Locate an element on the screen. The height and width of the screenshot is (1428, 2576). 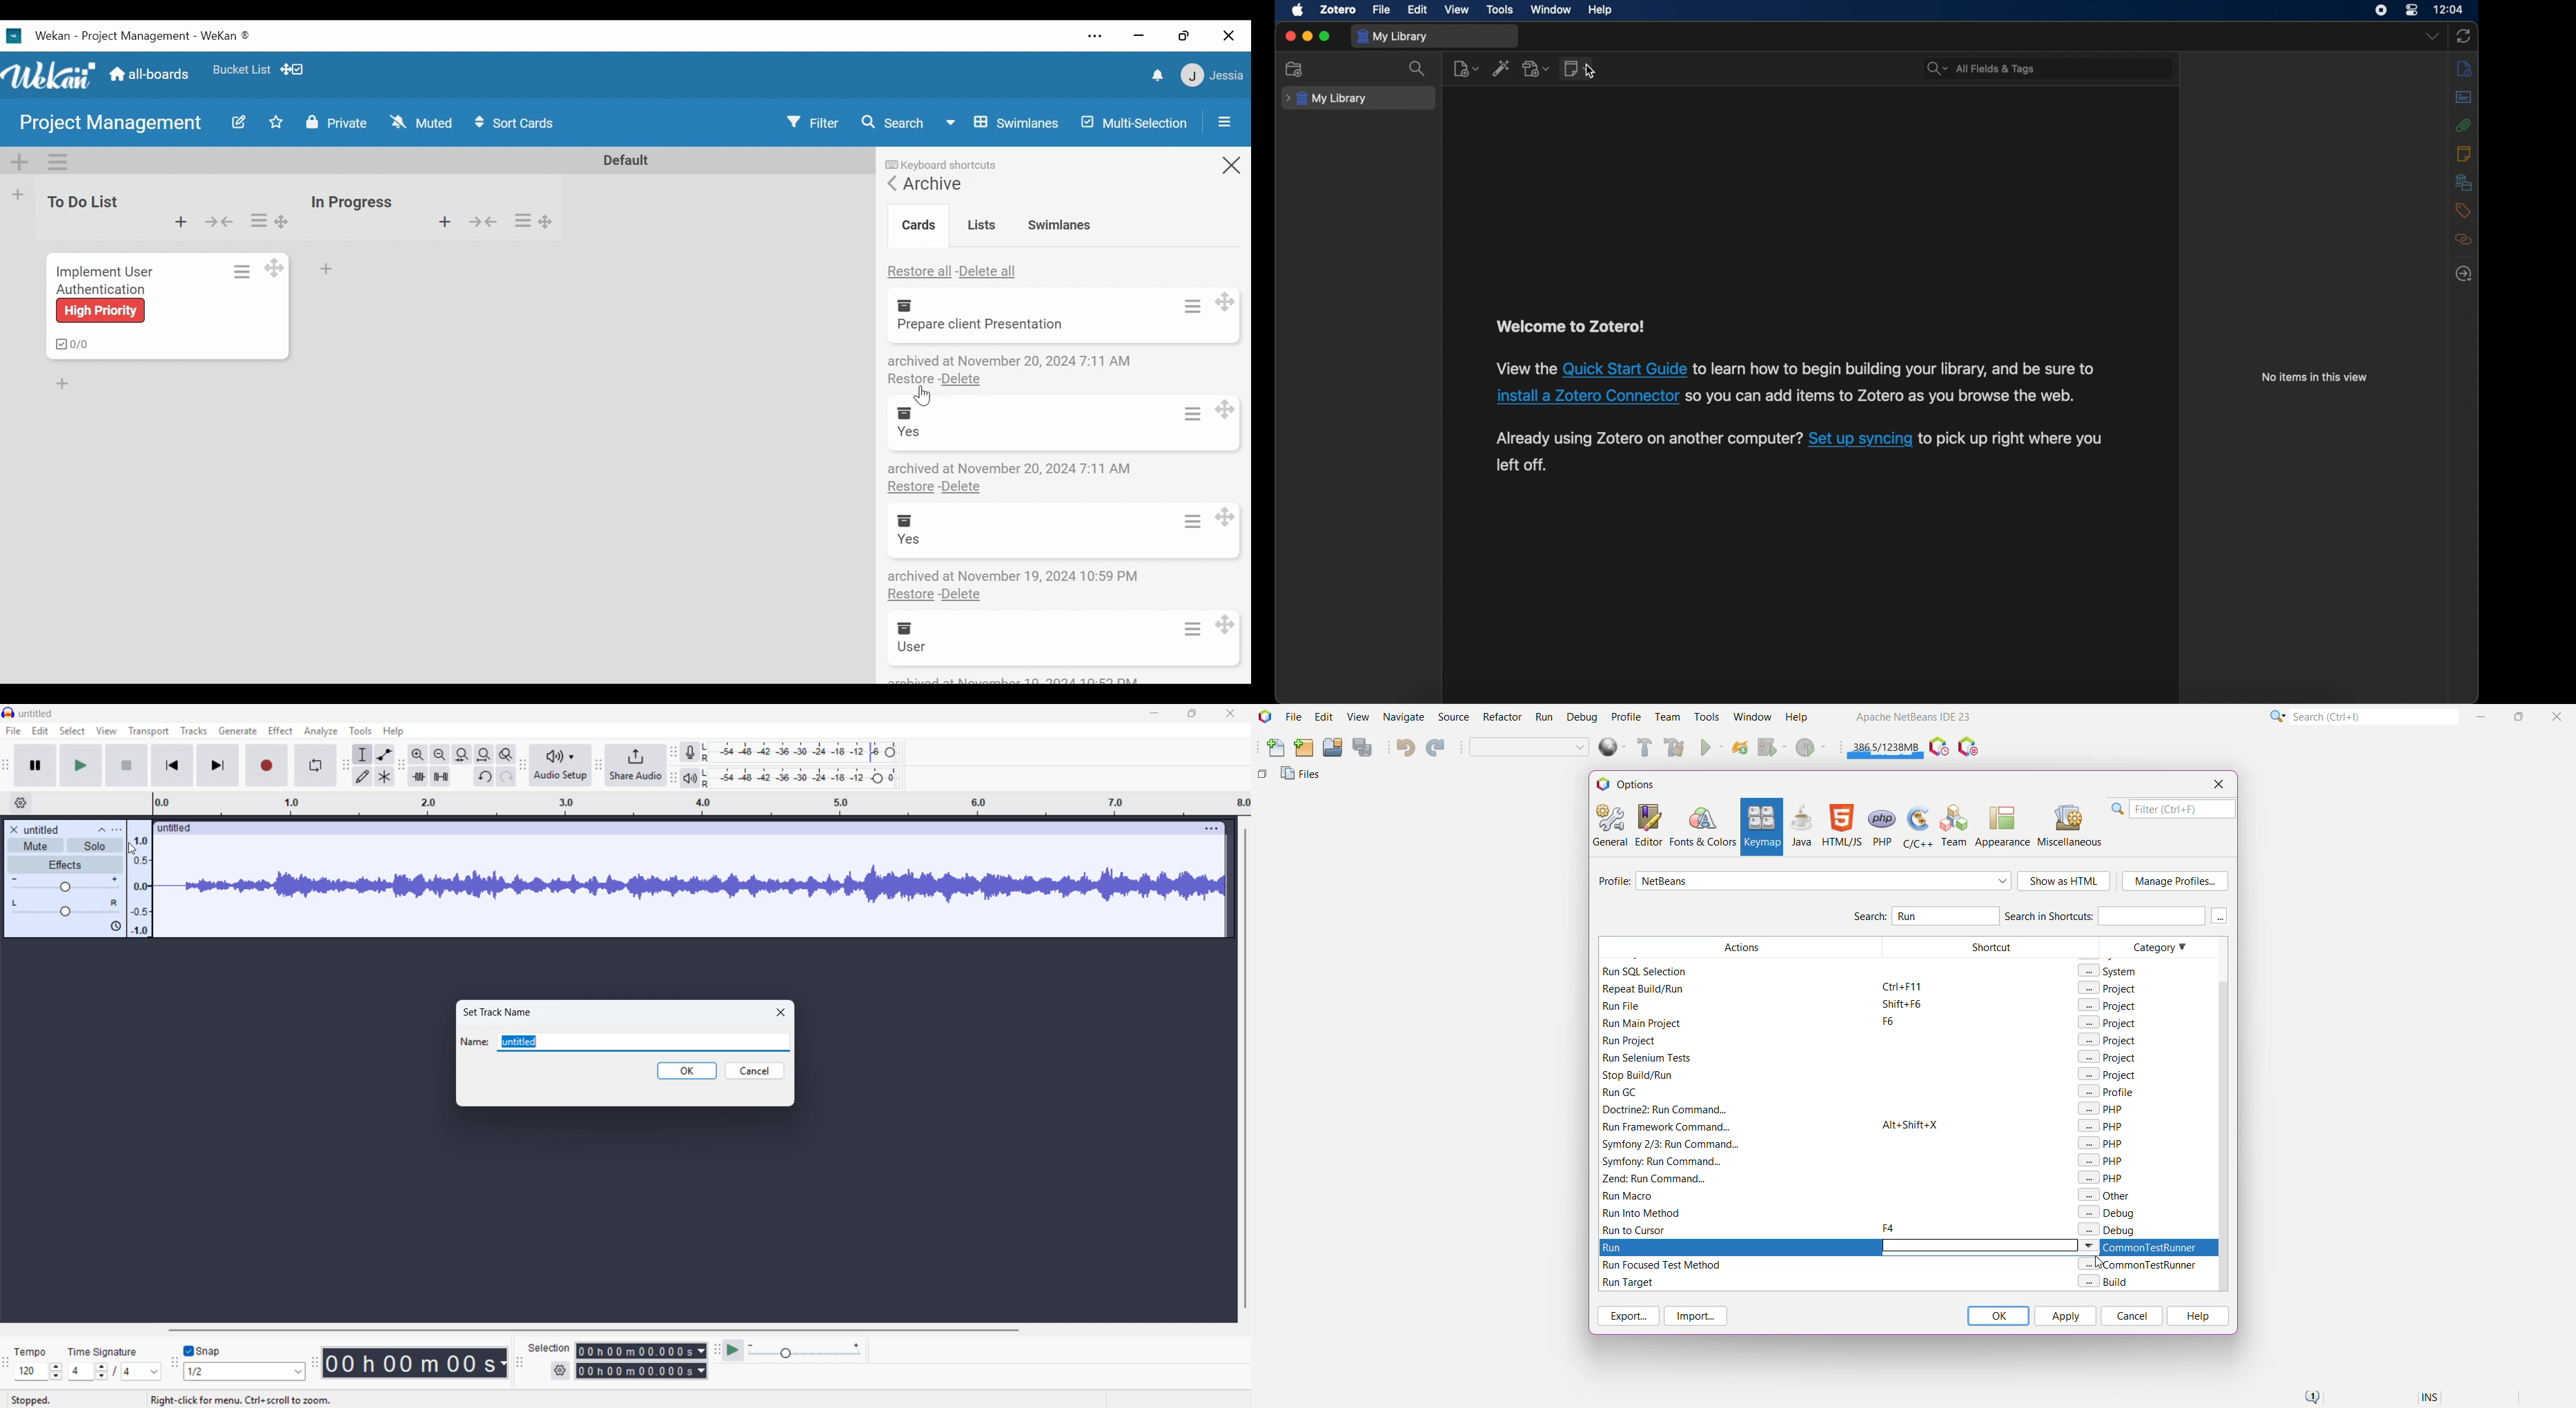
high priority is located at coordinates (98, 311).